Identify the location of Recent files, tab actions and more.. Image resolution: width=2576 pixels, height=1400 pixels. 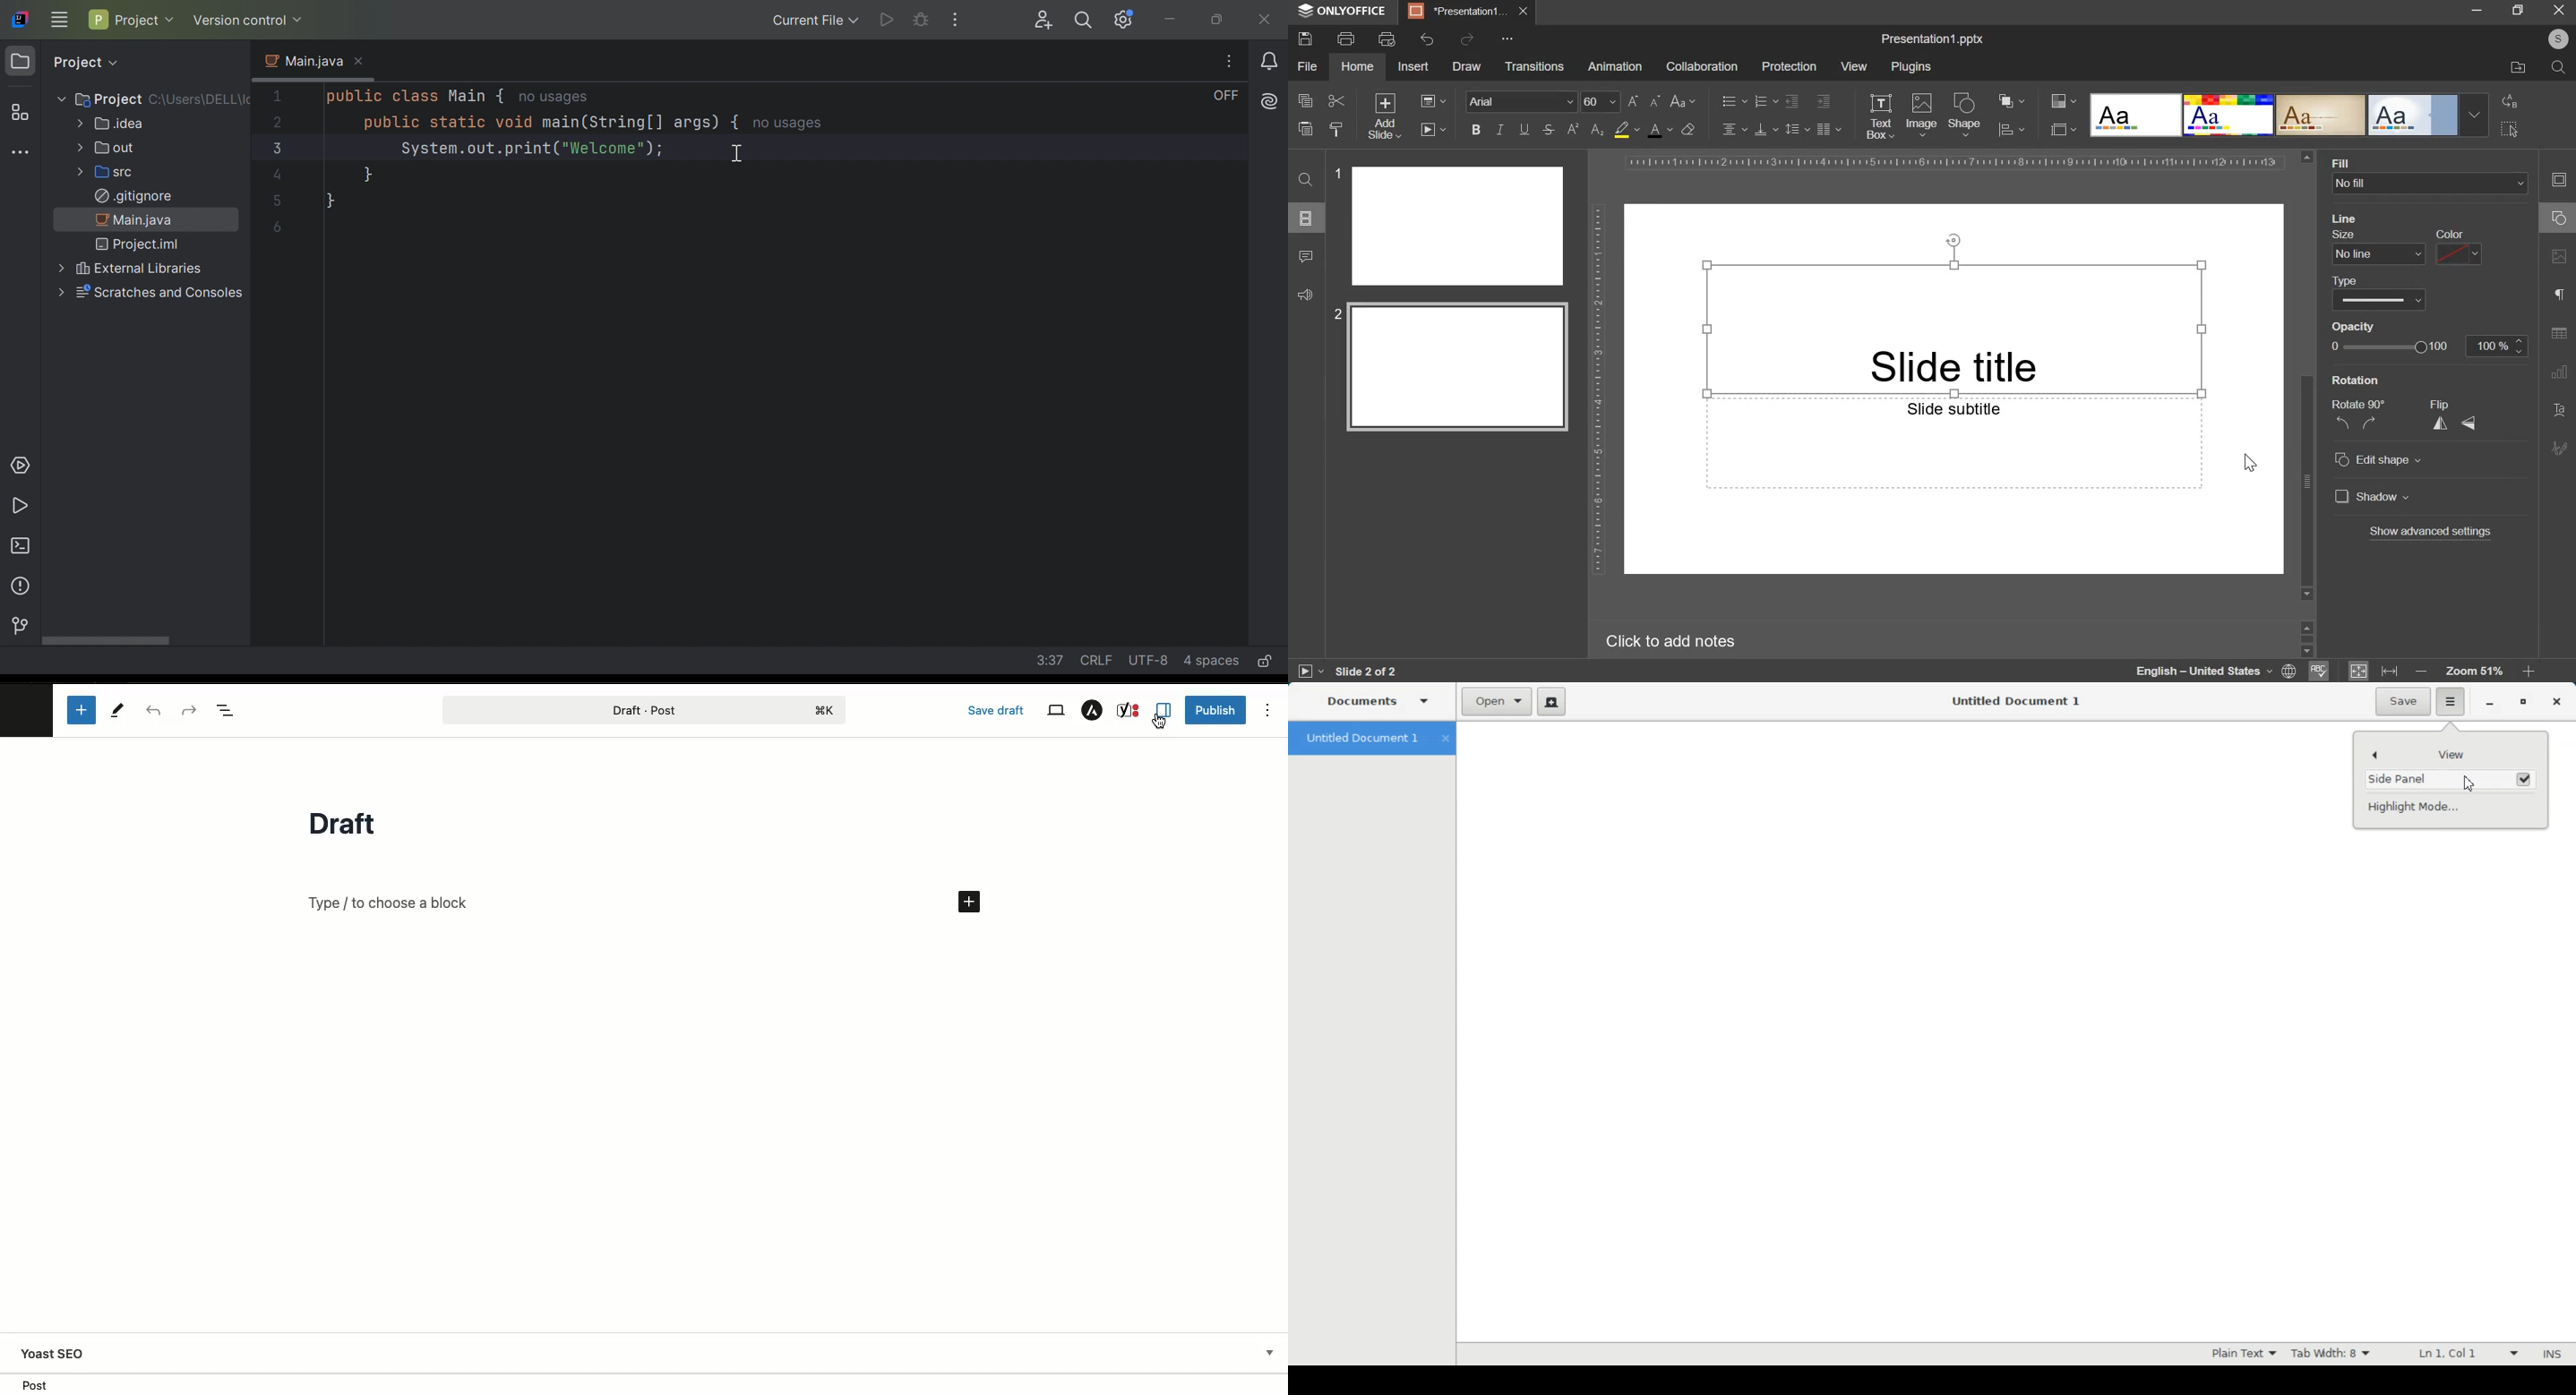
(1231, 61).